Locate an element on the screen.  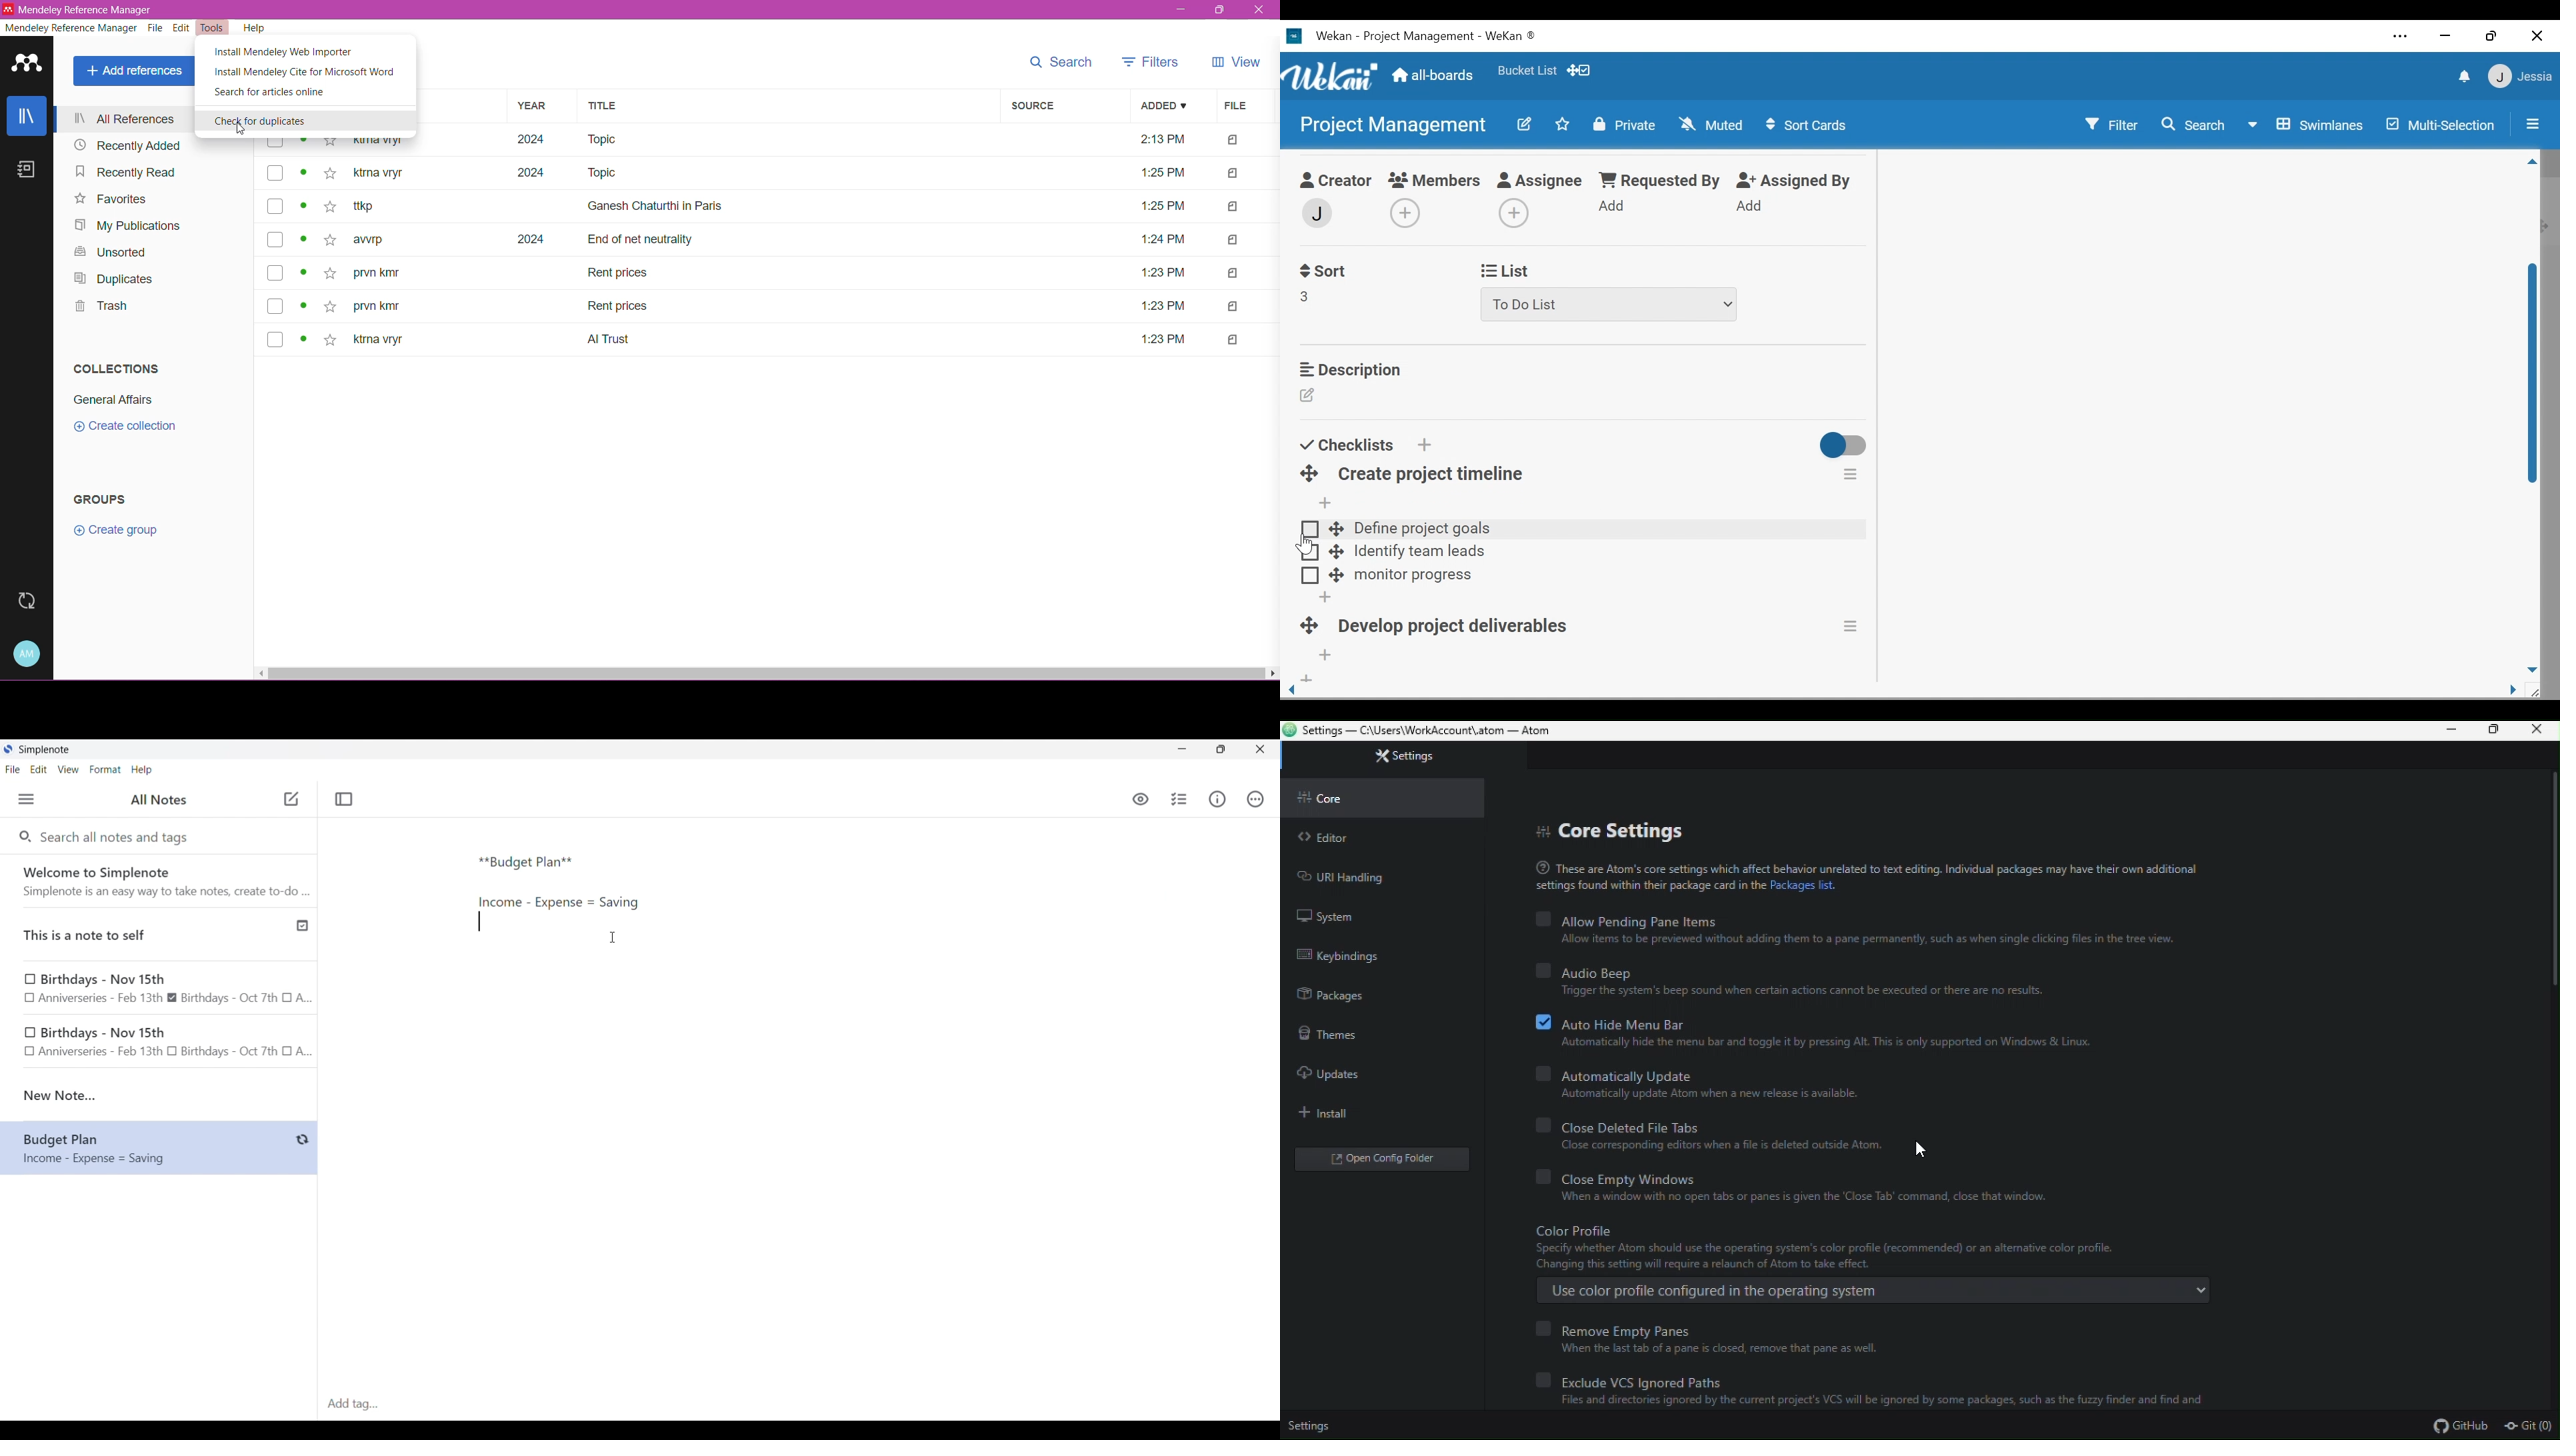
Allow items to be previewed without adding them to a pane permanently, such as when single clicking files in the tree view. is located at coordinates (1860, 939).